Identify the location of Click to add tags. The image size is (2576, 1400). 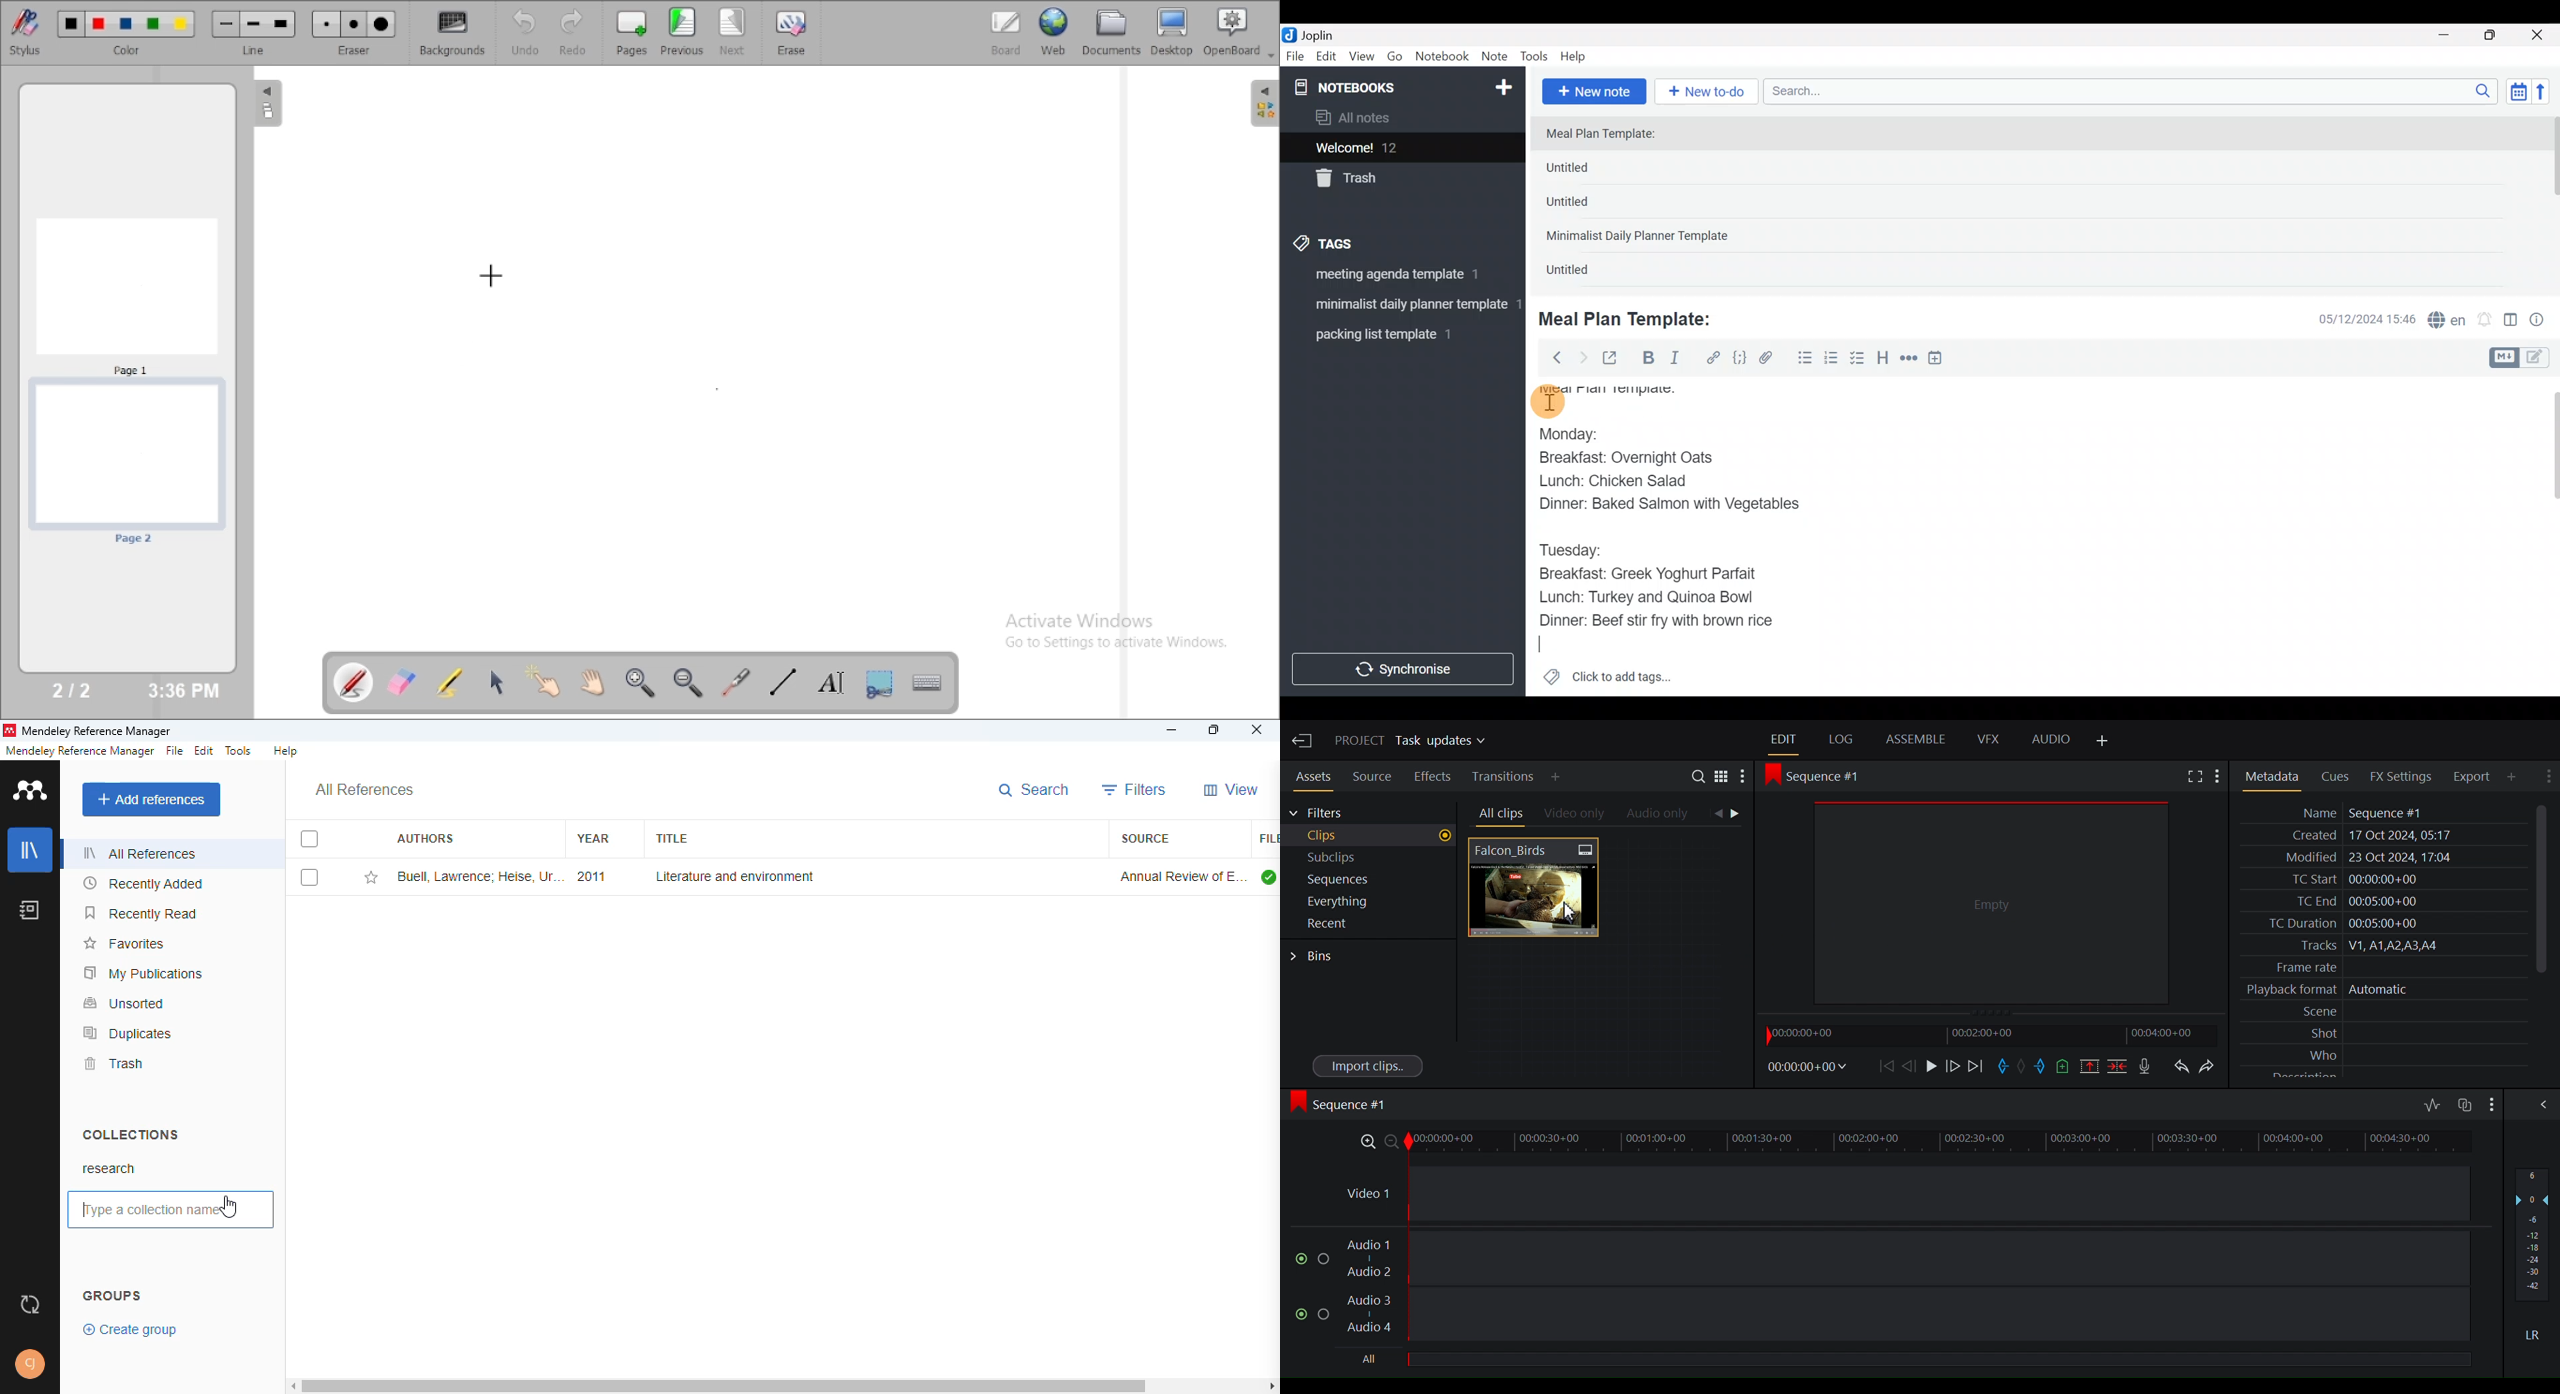
(1607, 681).